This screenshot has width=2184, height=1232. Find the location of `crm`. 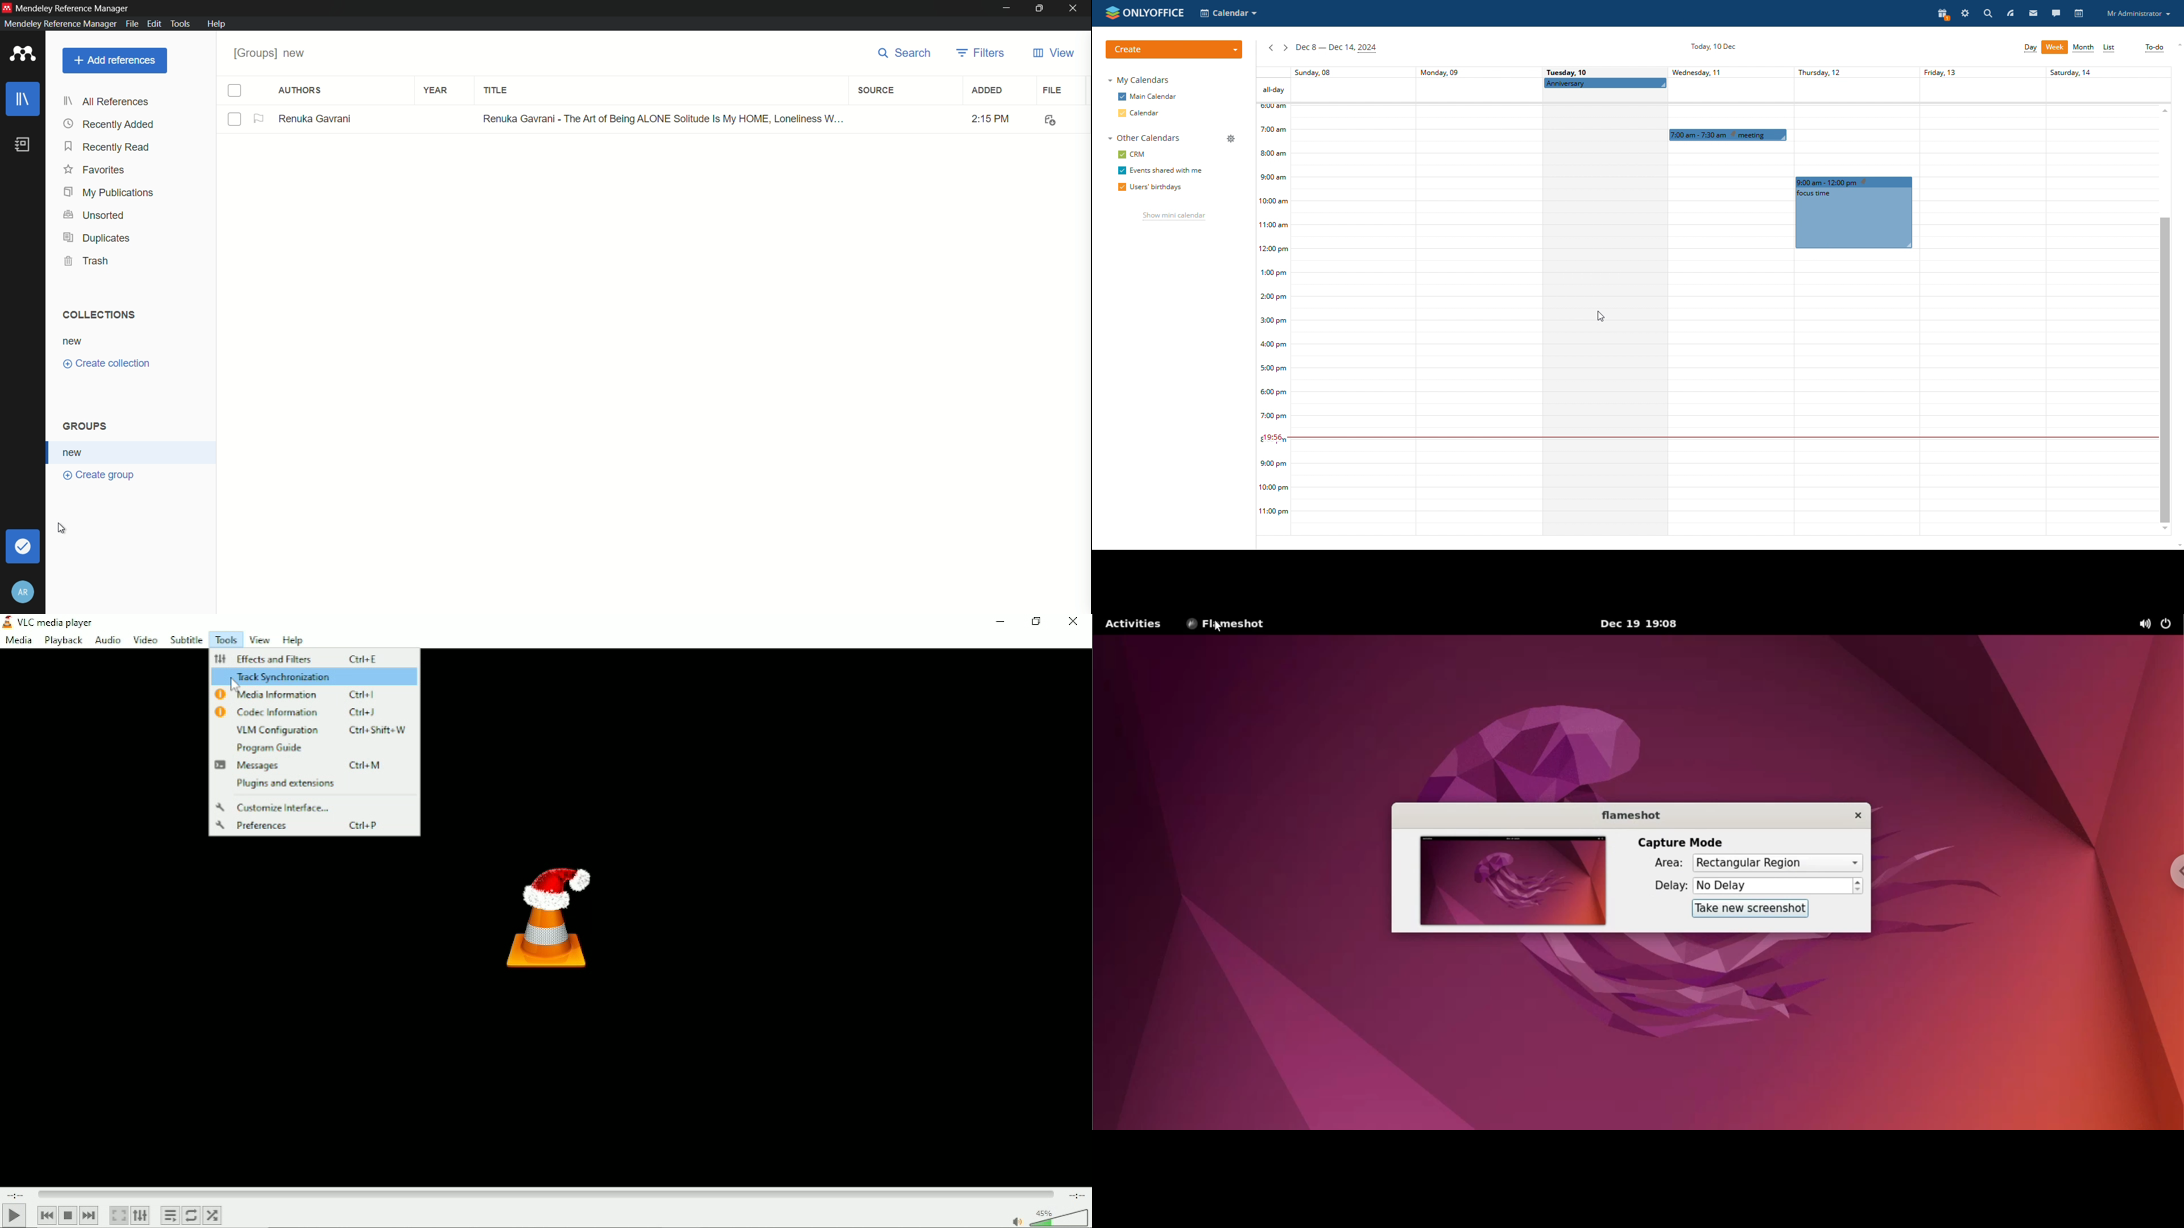

crm is located at coordinates (1139, 155).